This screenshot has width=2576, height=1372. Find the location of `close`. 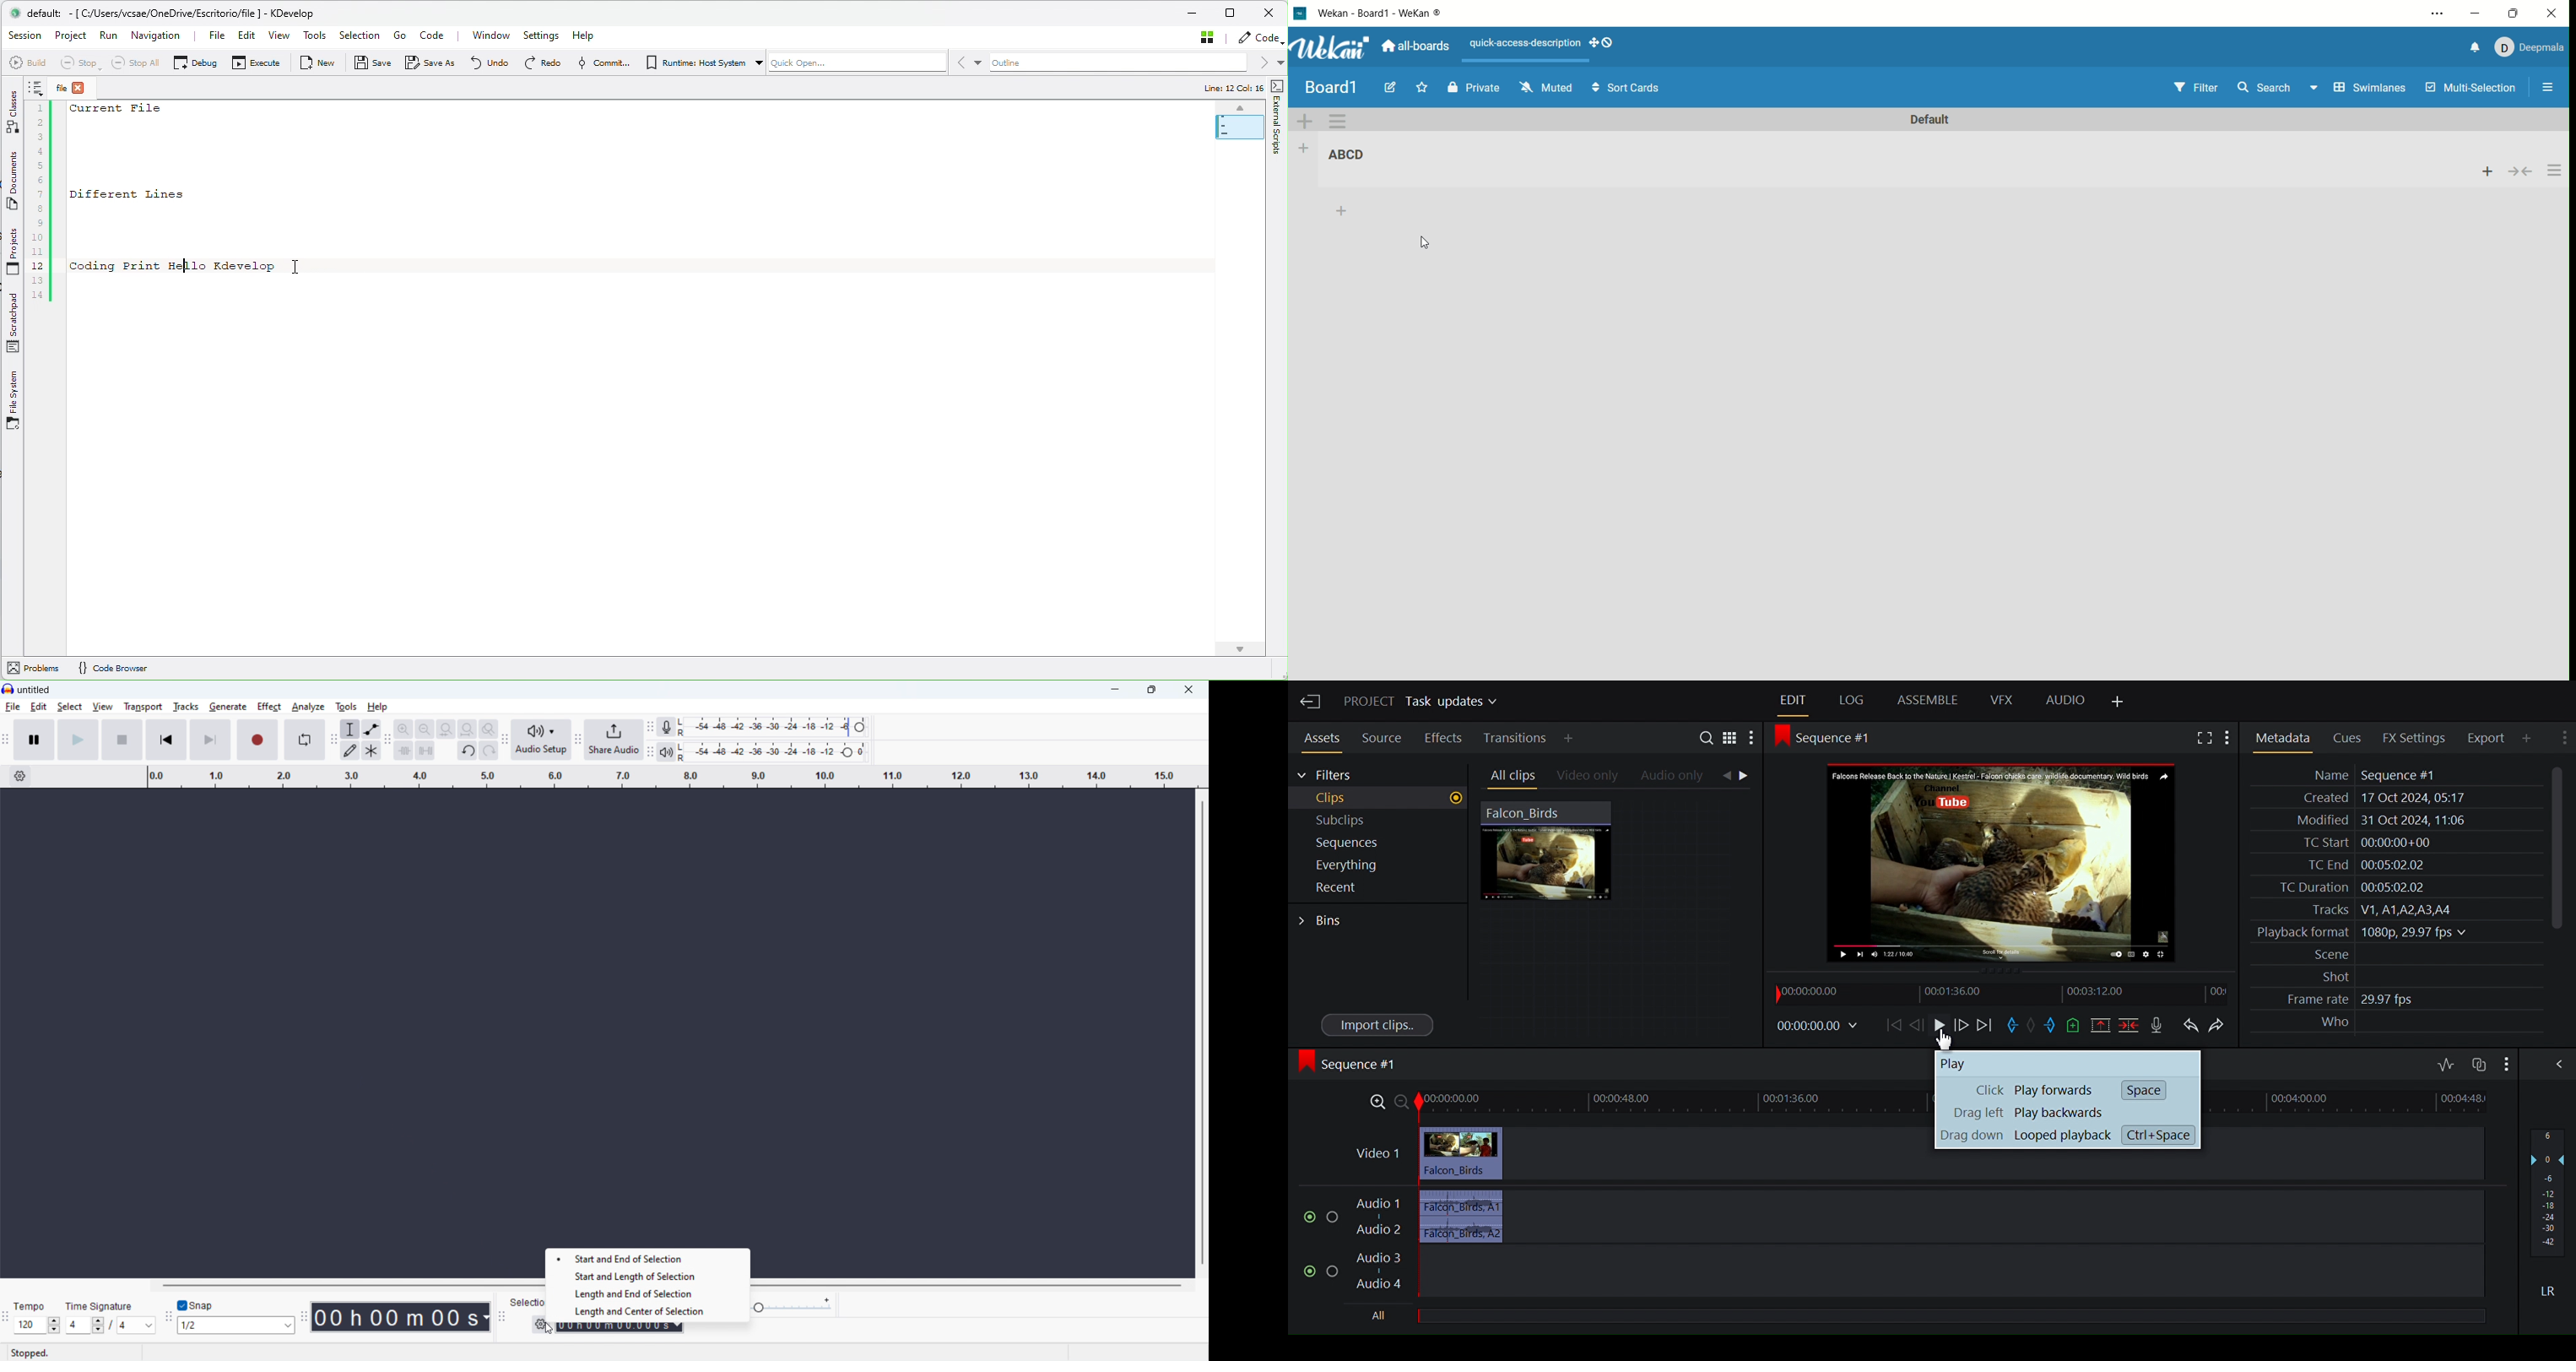

close is located at coordinates (1188, 689).